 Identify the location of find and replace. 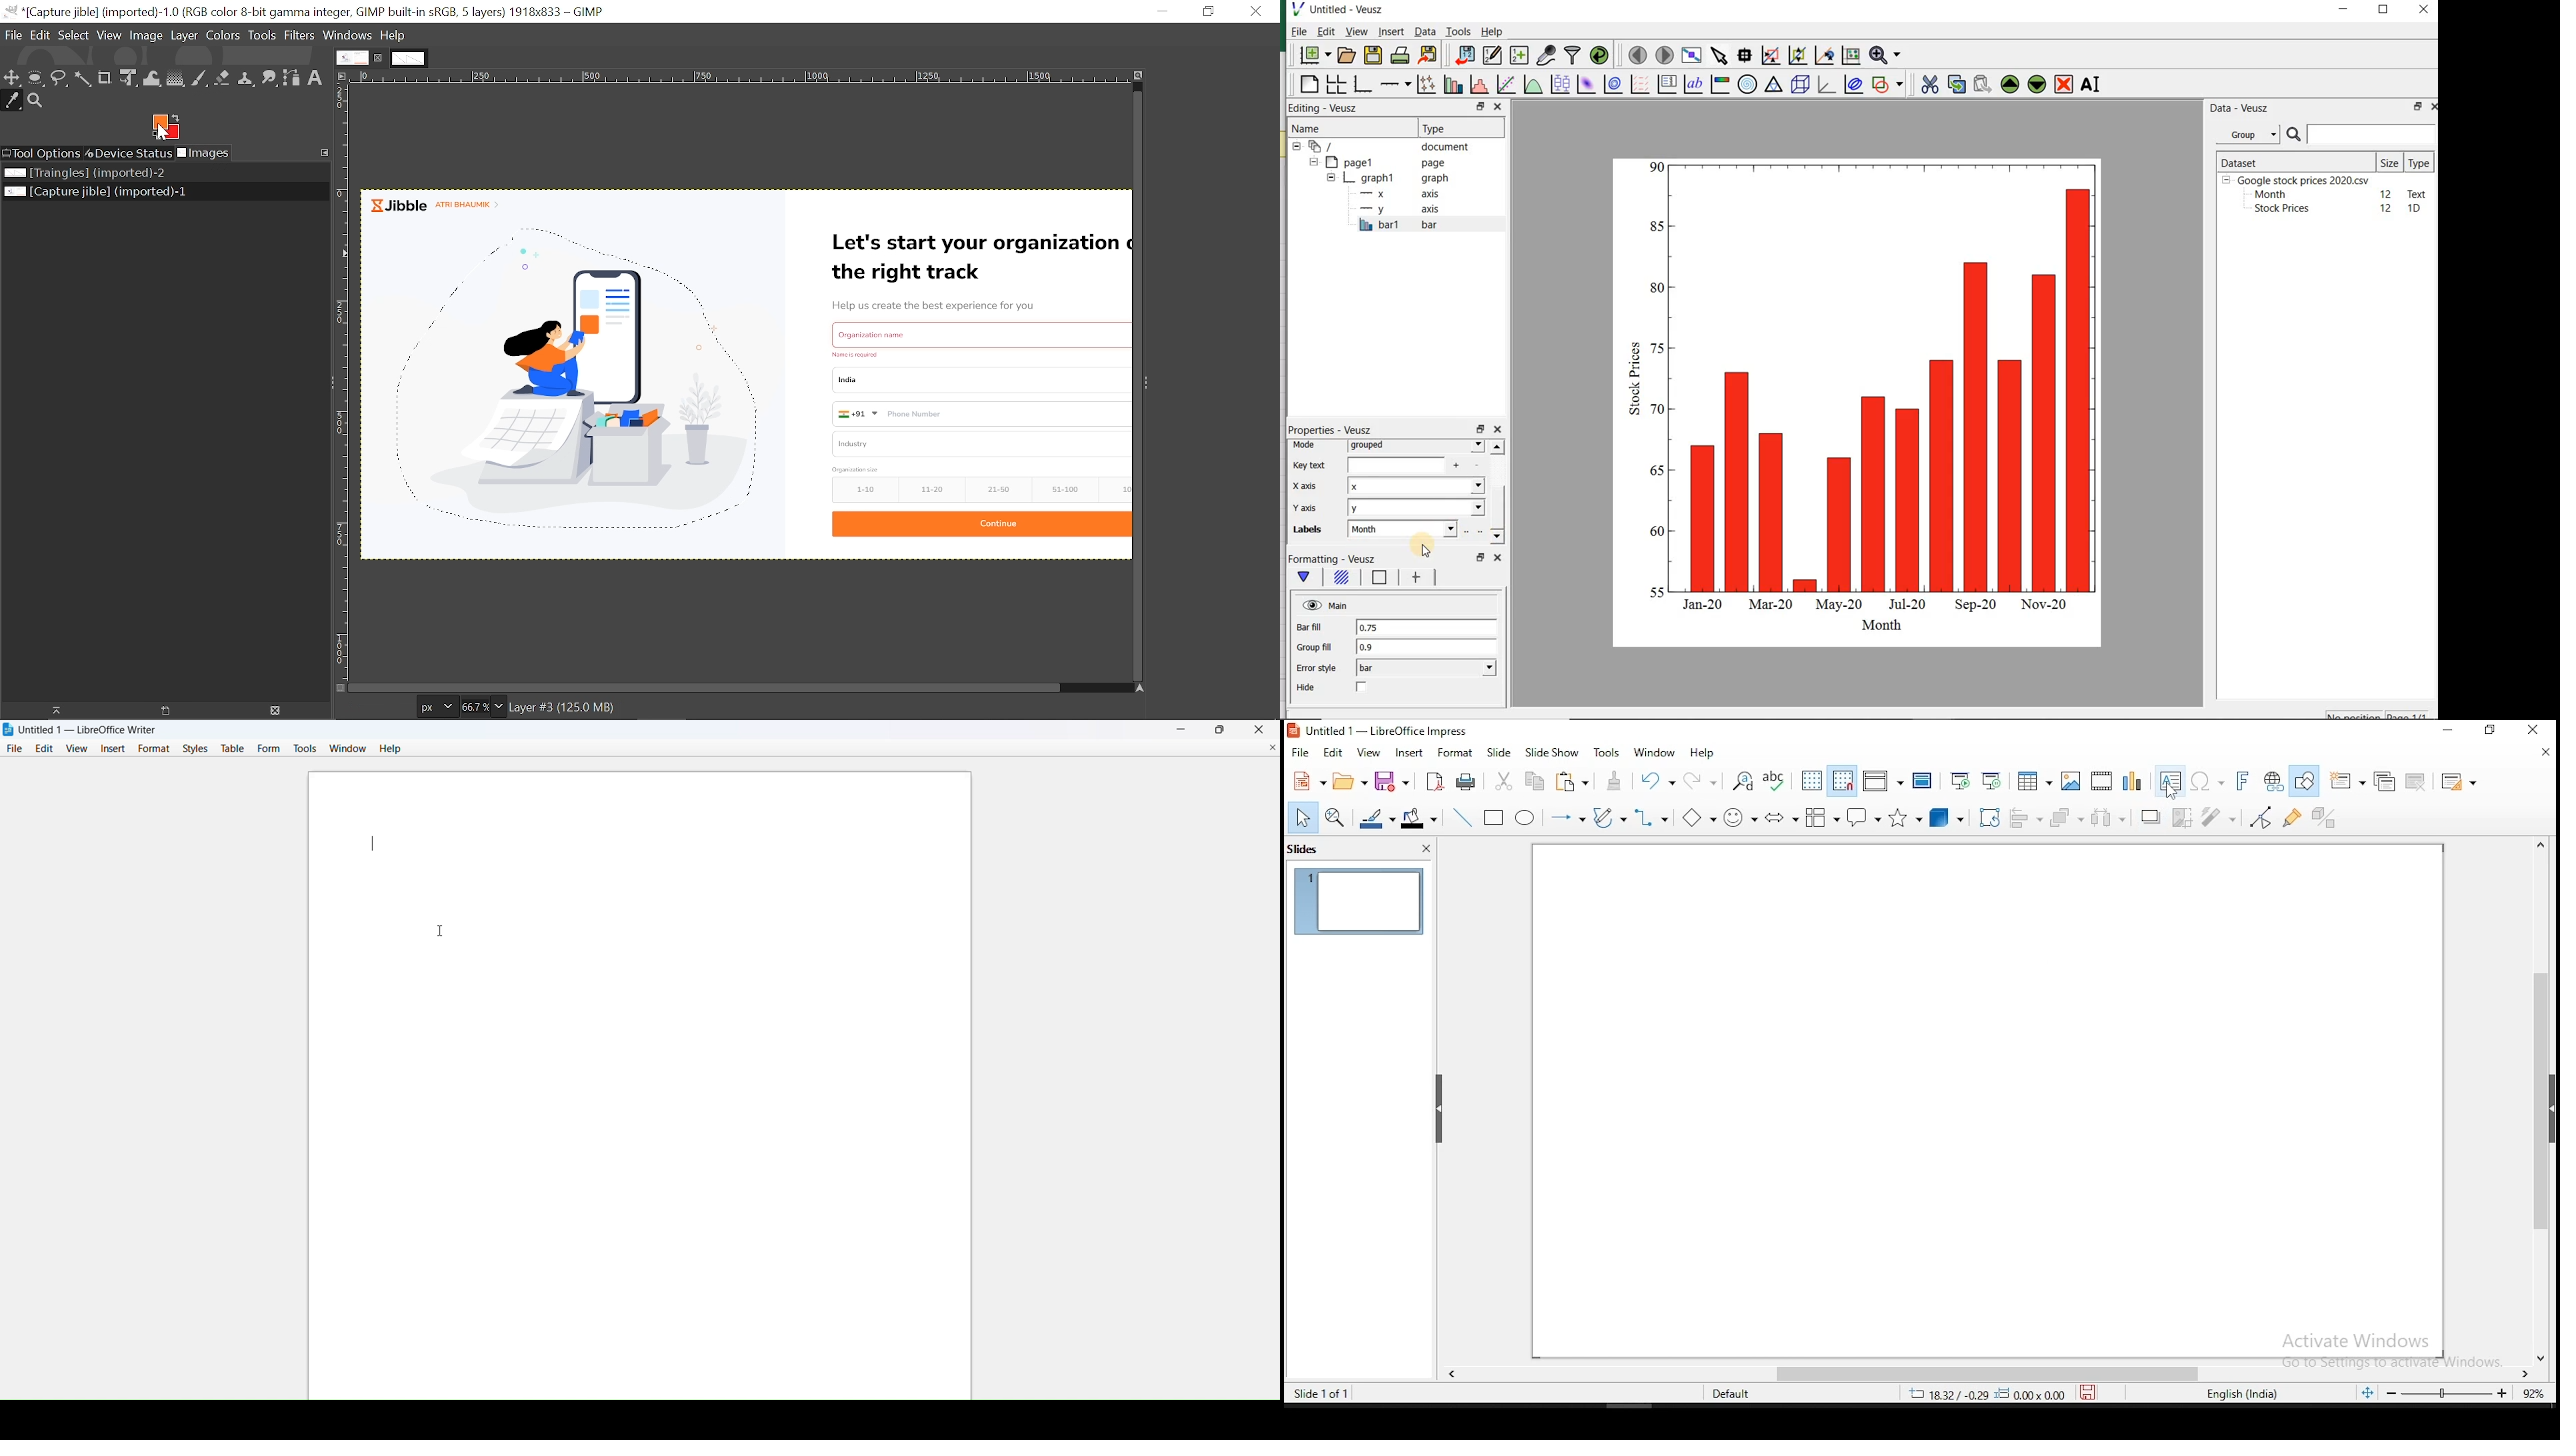
(1742, 781).